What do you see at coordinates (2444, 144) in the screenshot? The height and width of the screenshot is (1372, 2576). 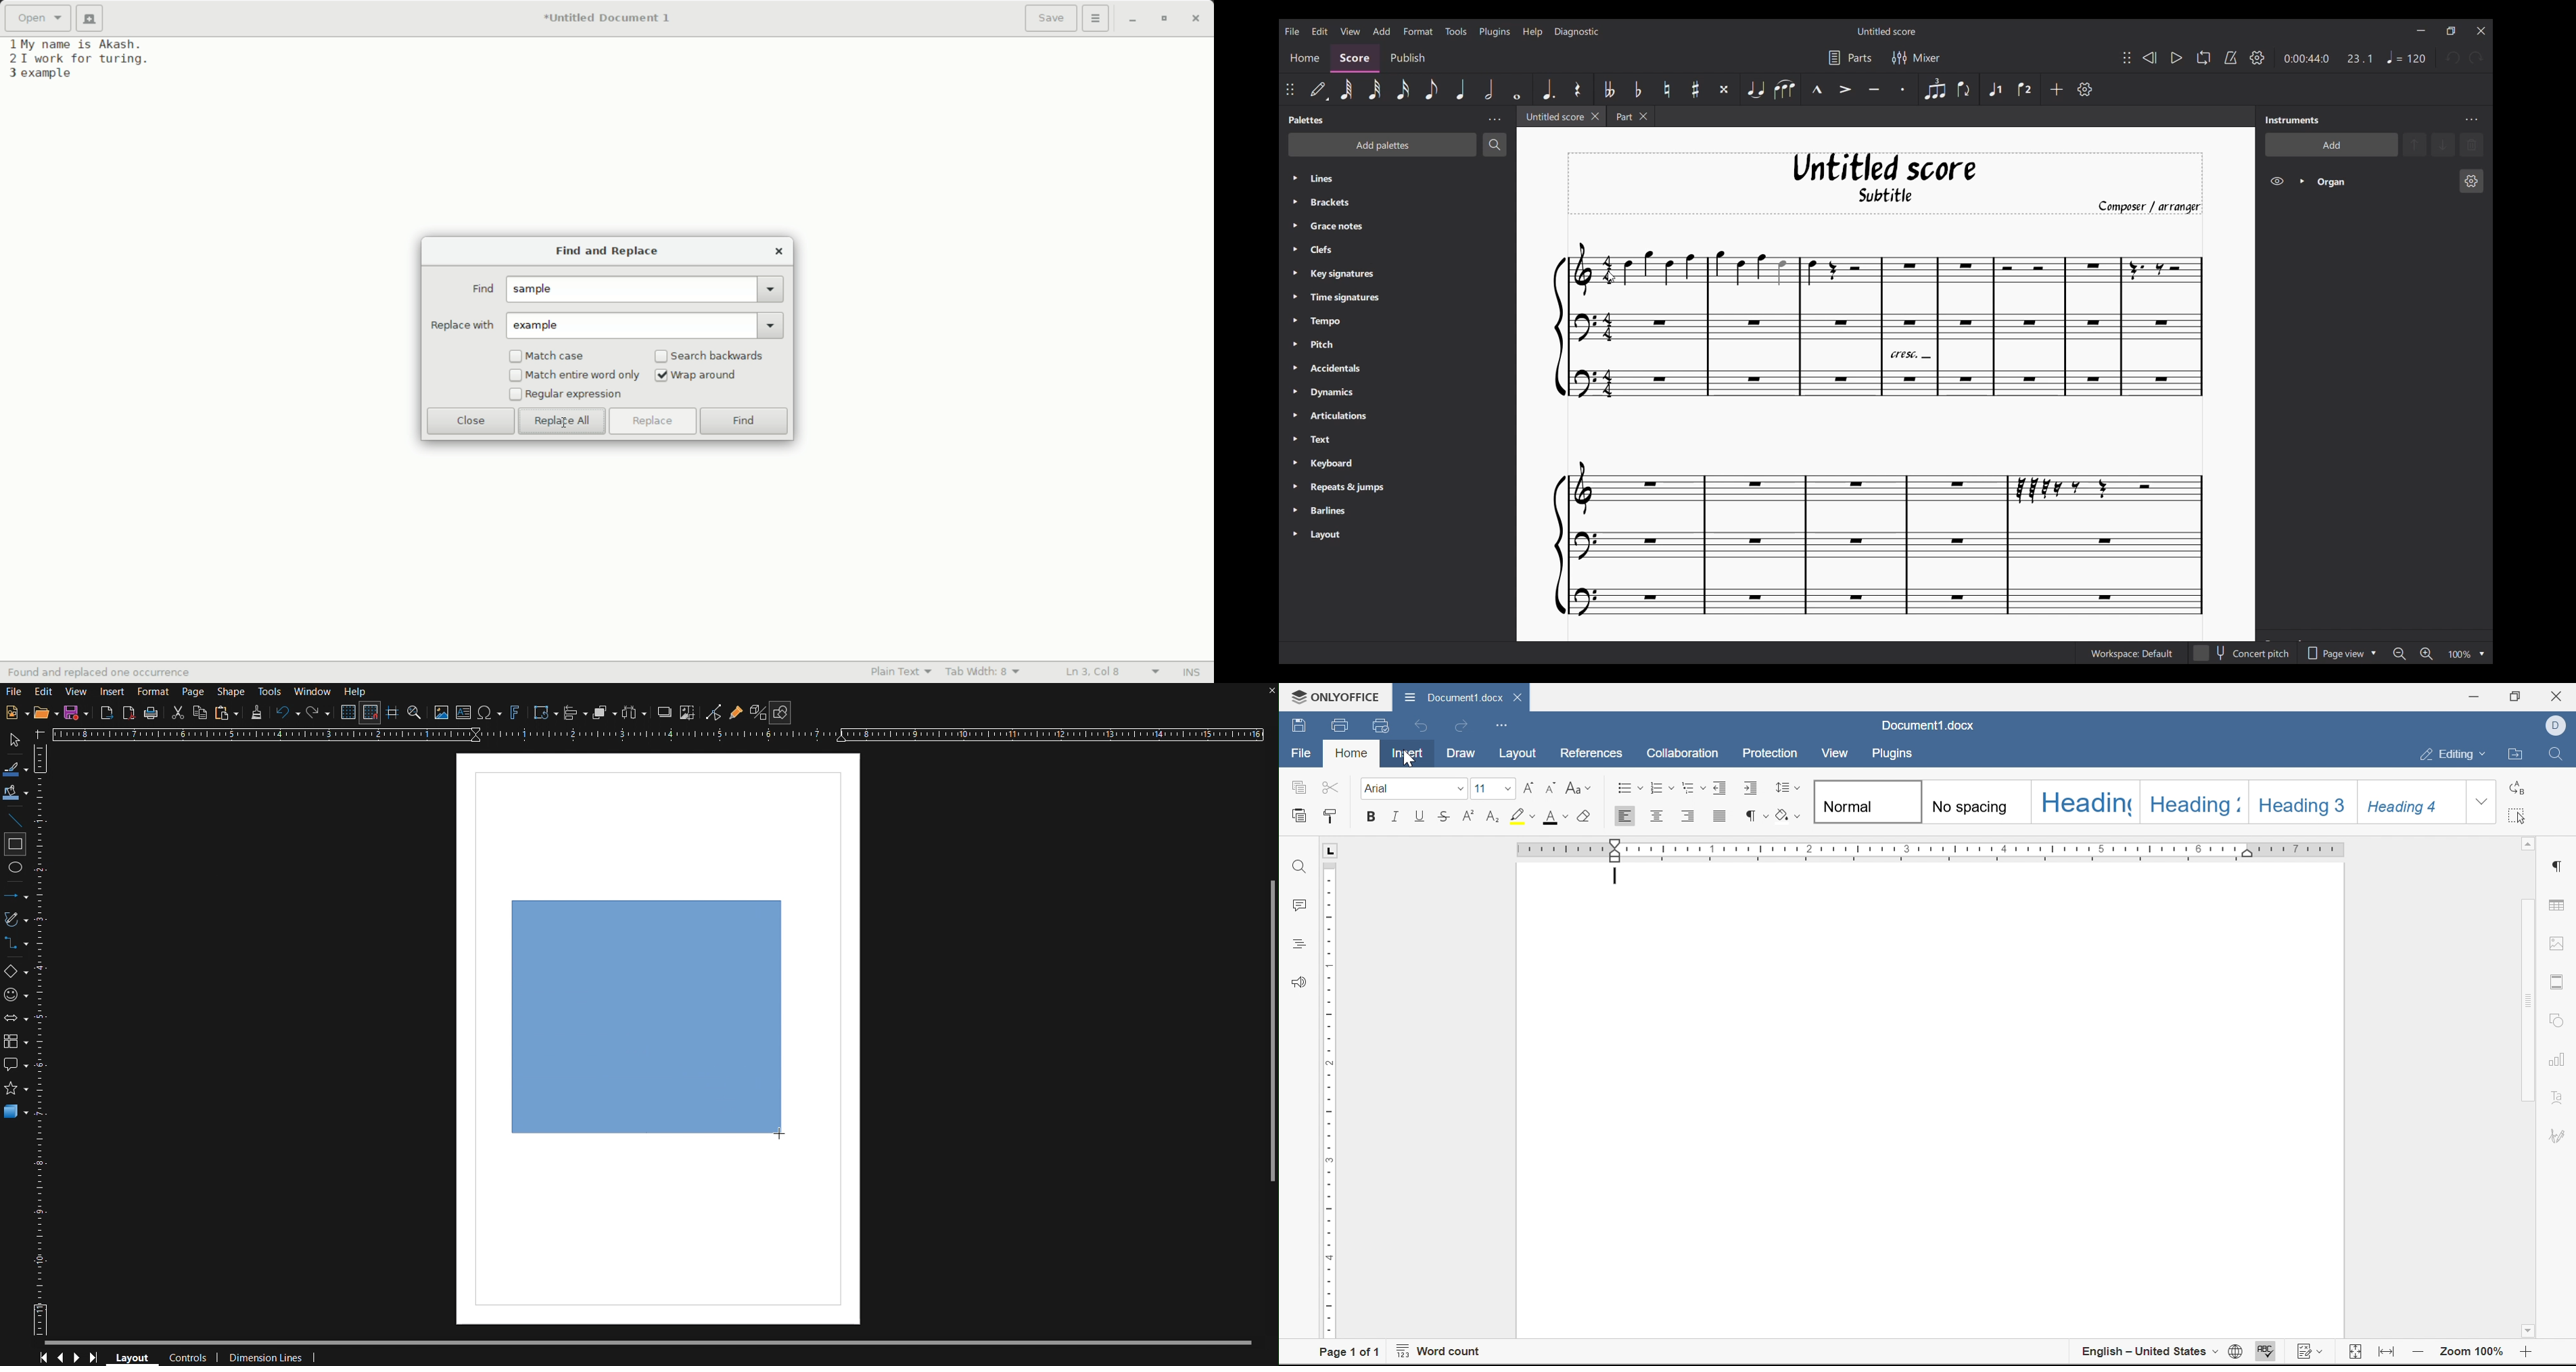 I see `Move selection down` at bounding box center [2444, 144].